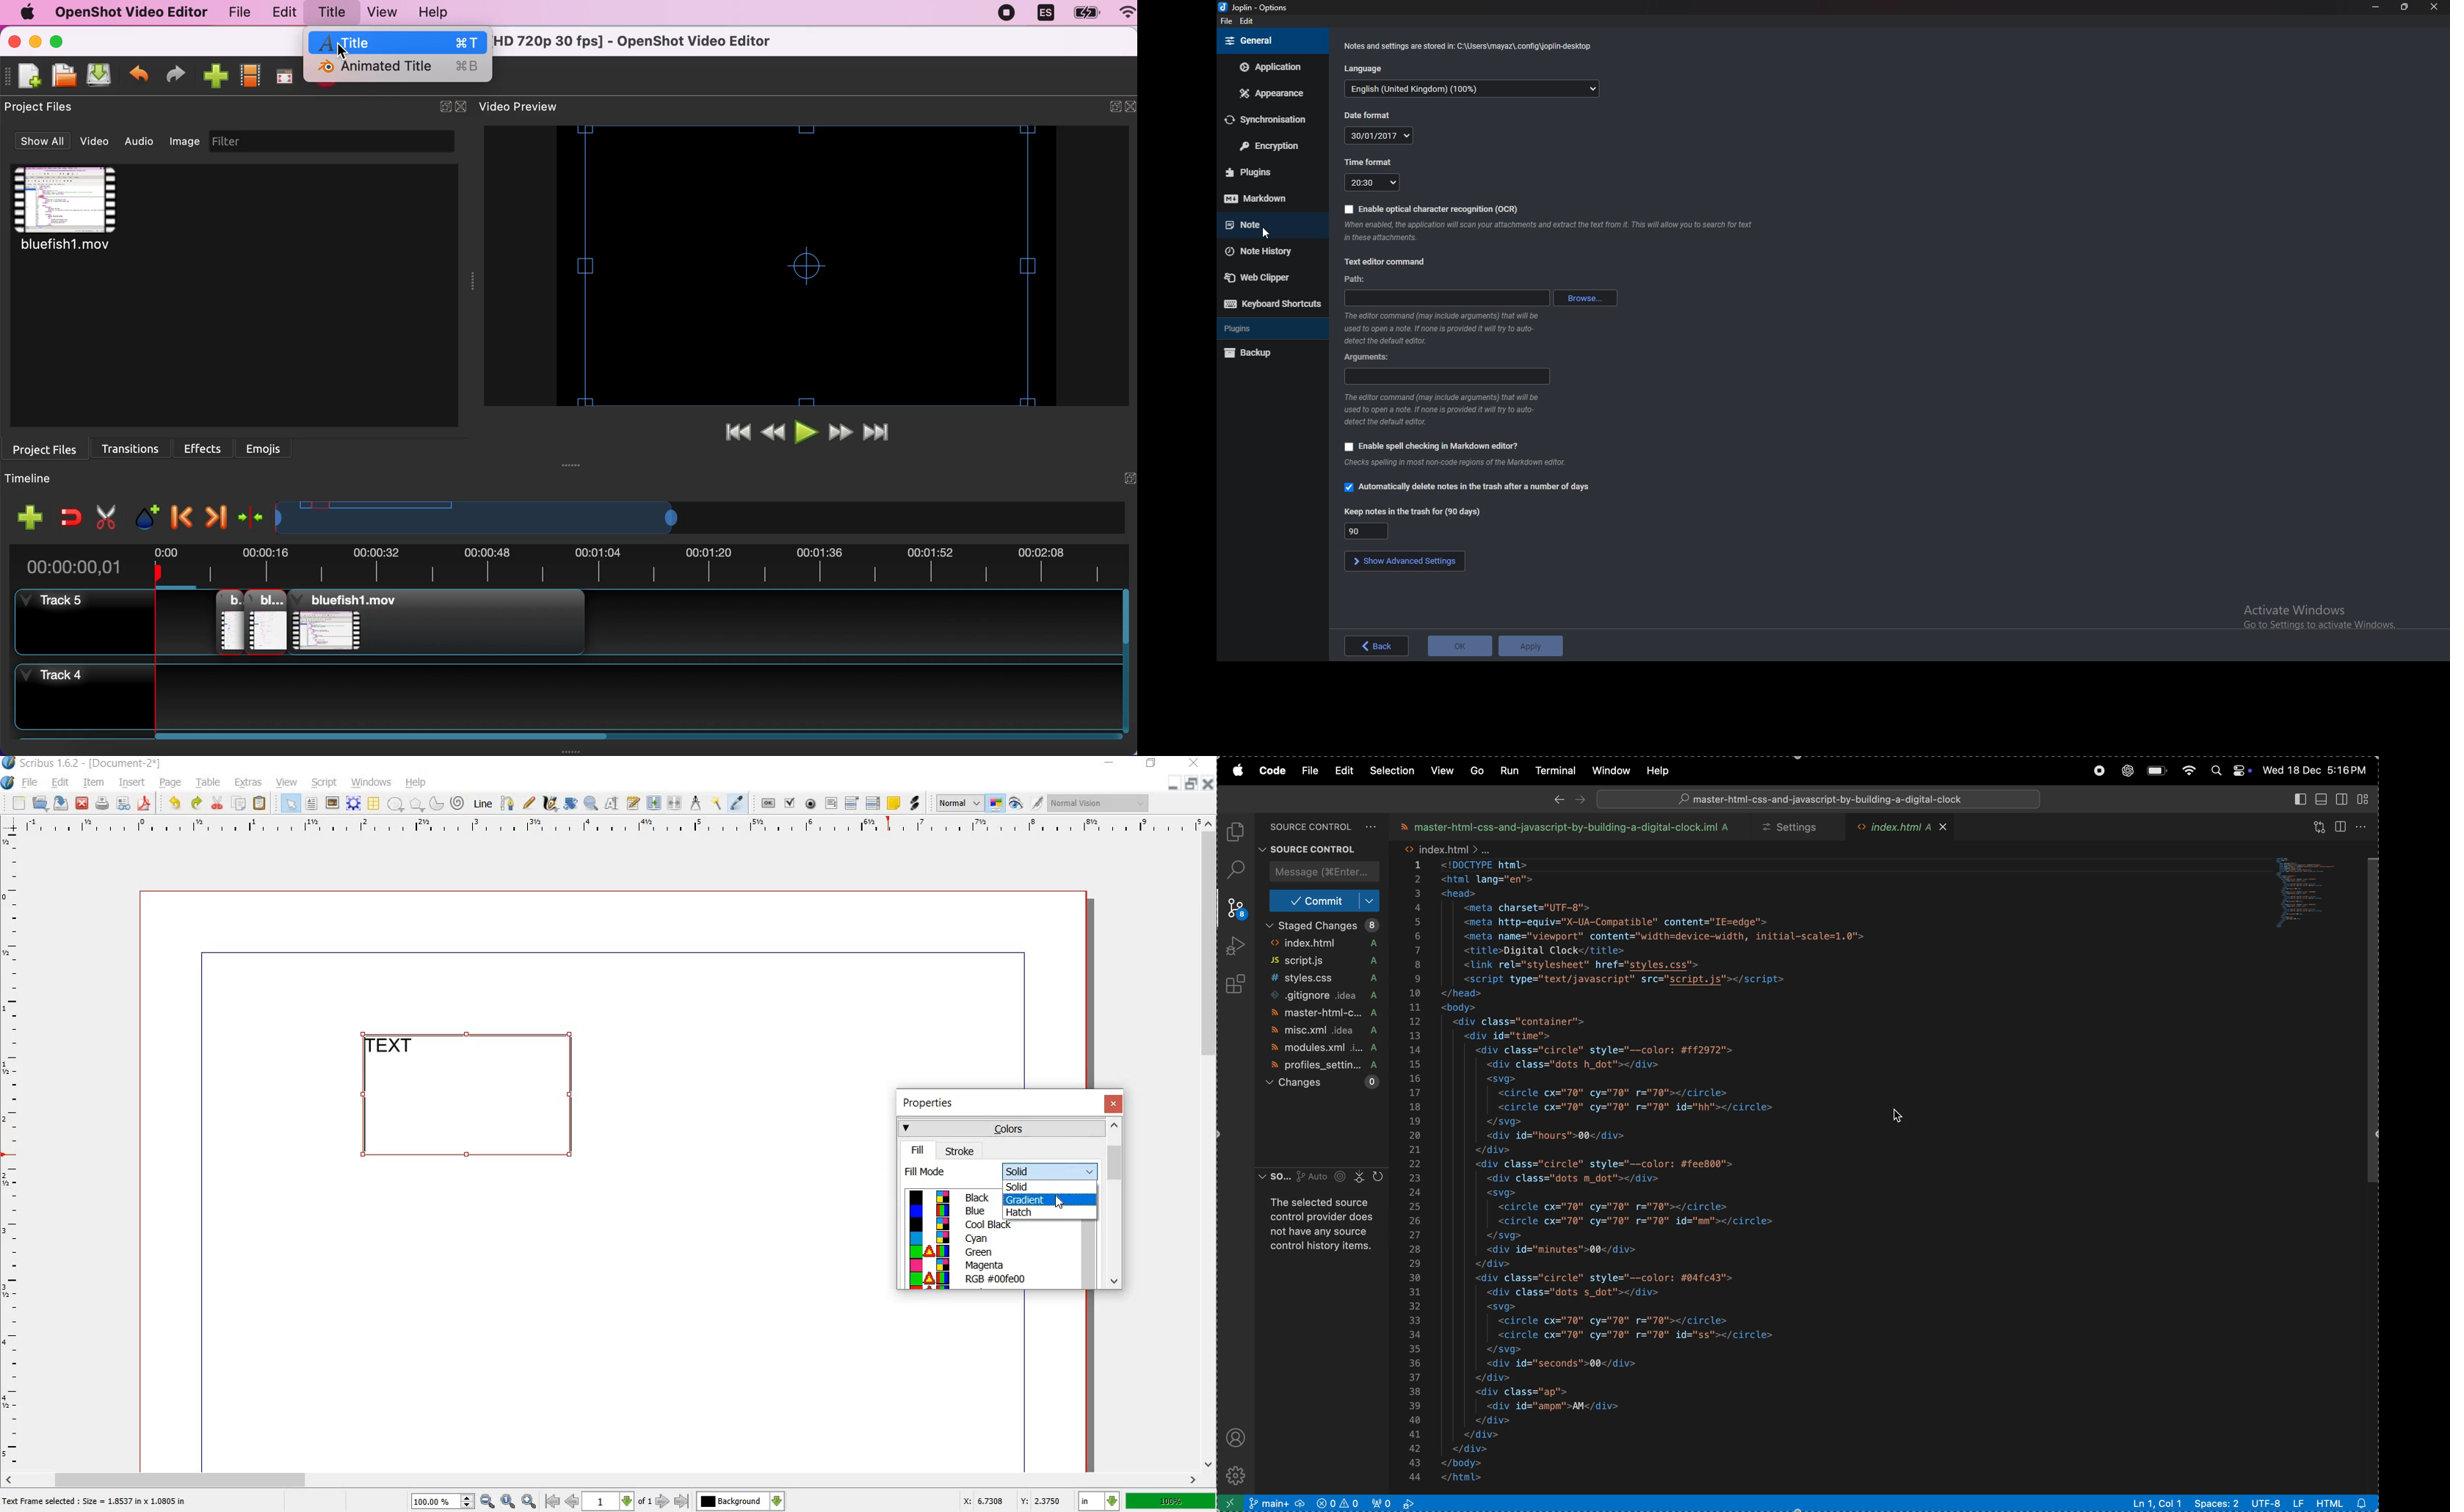 Image resolution: width=2464 pixels, height=1512 pixels. Describe the element at coordinates (997, 804) in the screenshot. I see `toggle color management system` at that location.